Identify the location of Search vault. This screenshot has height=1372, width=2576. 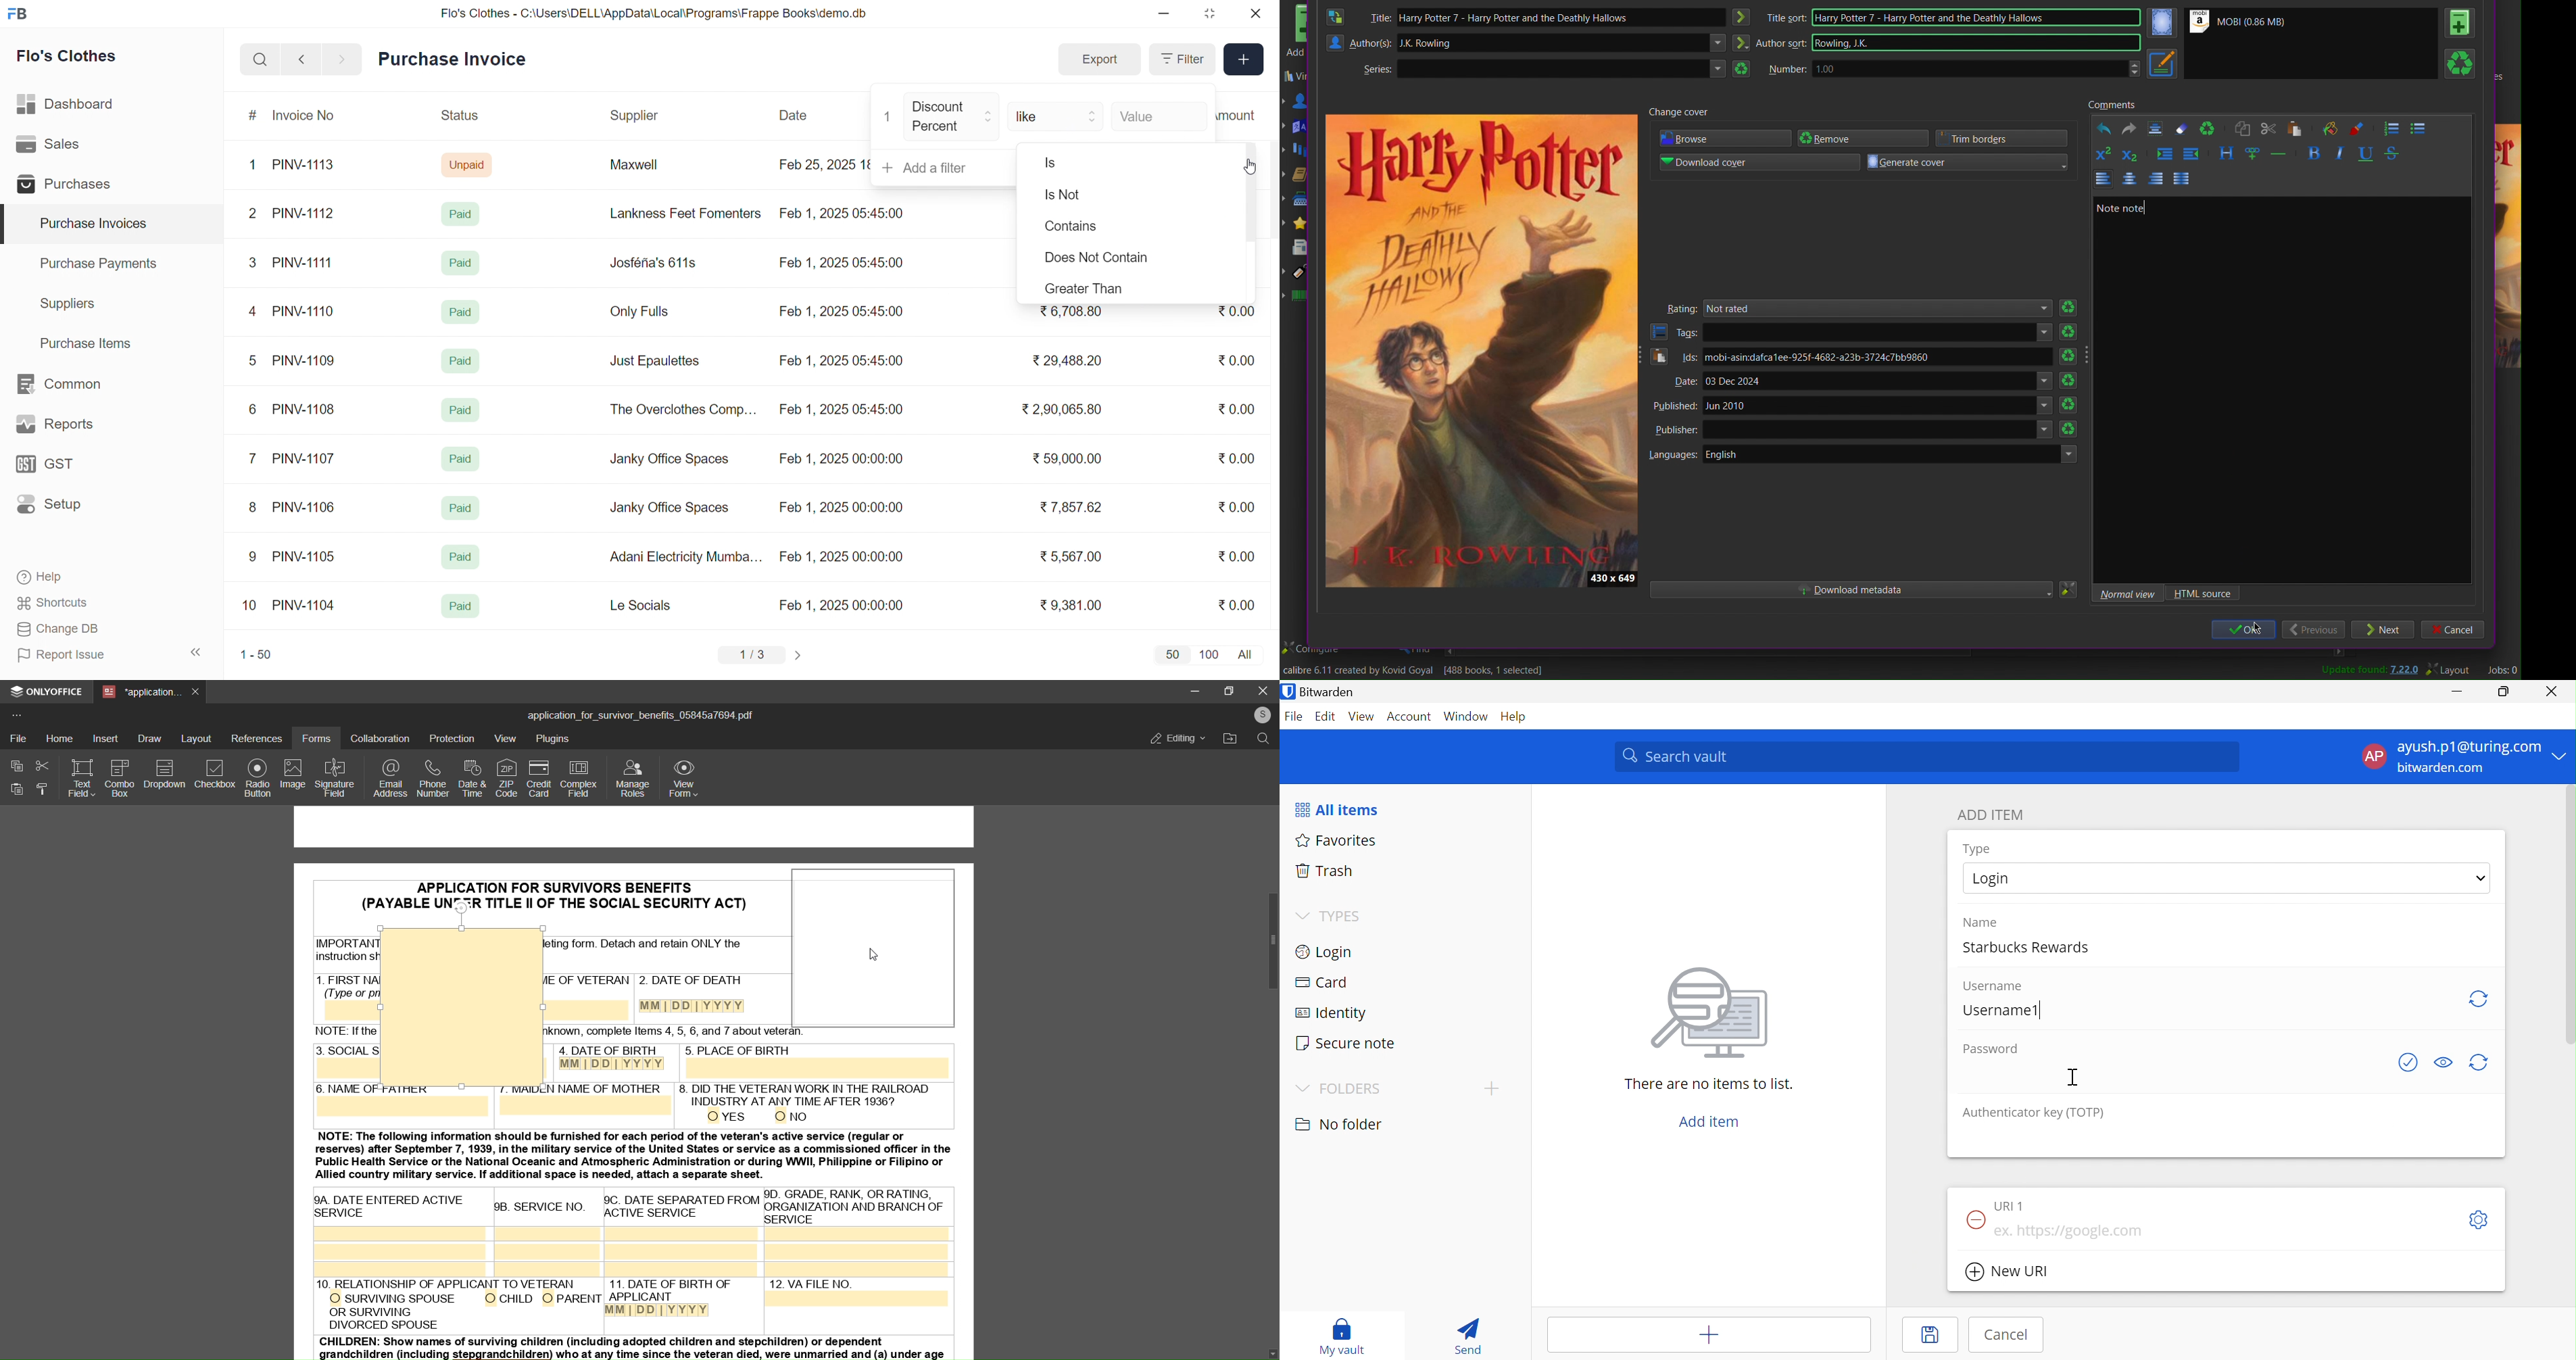
(1926, 757).